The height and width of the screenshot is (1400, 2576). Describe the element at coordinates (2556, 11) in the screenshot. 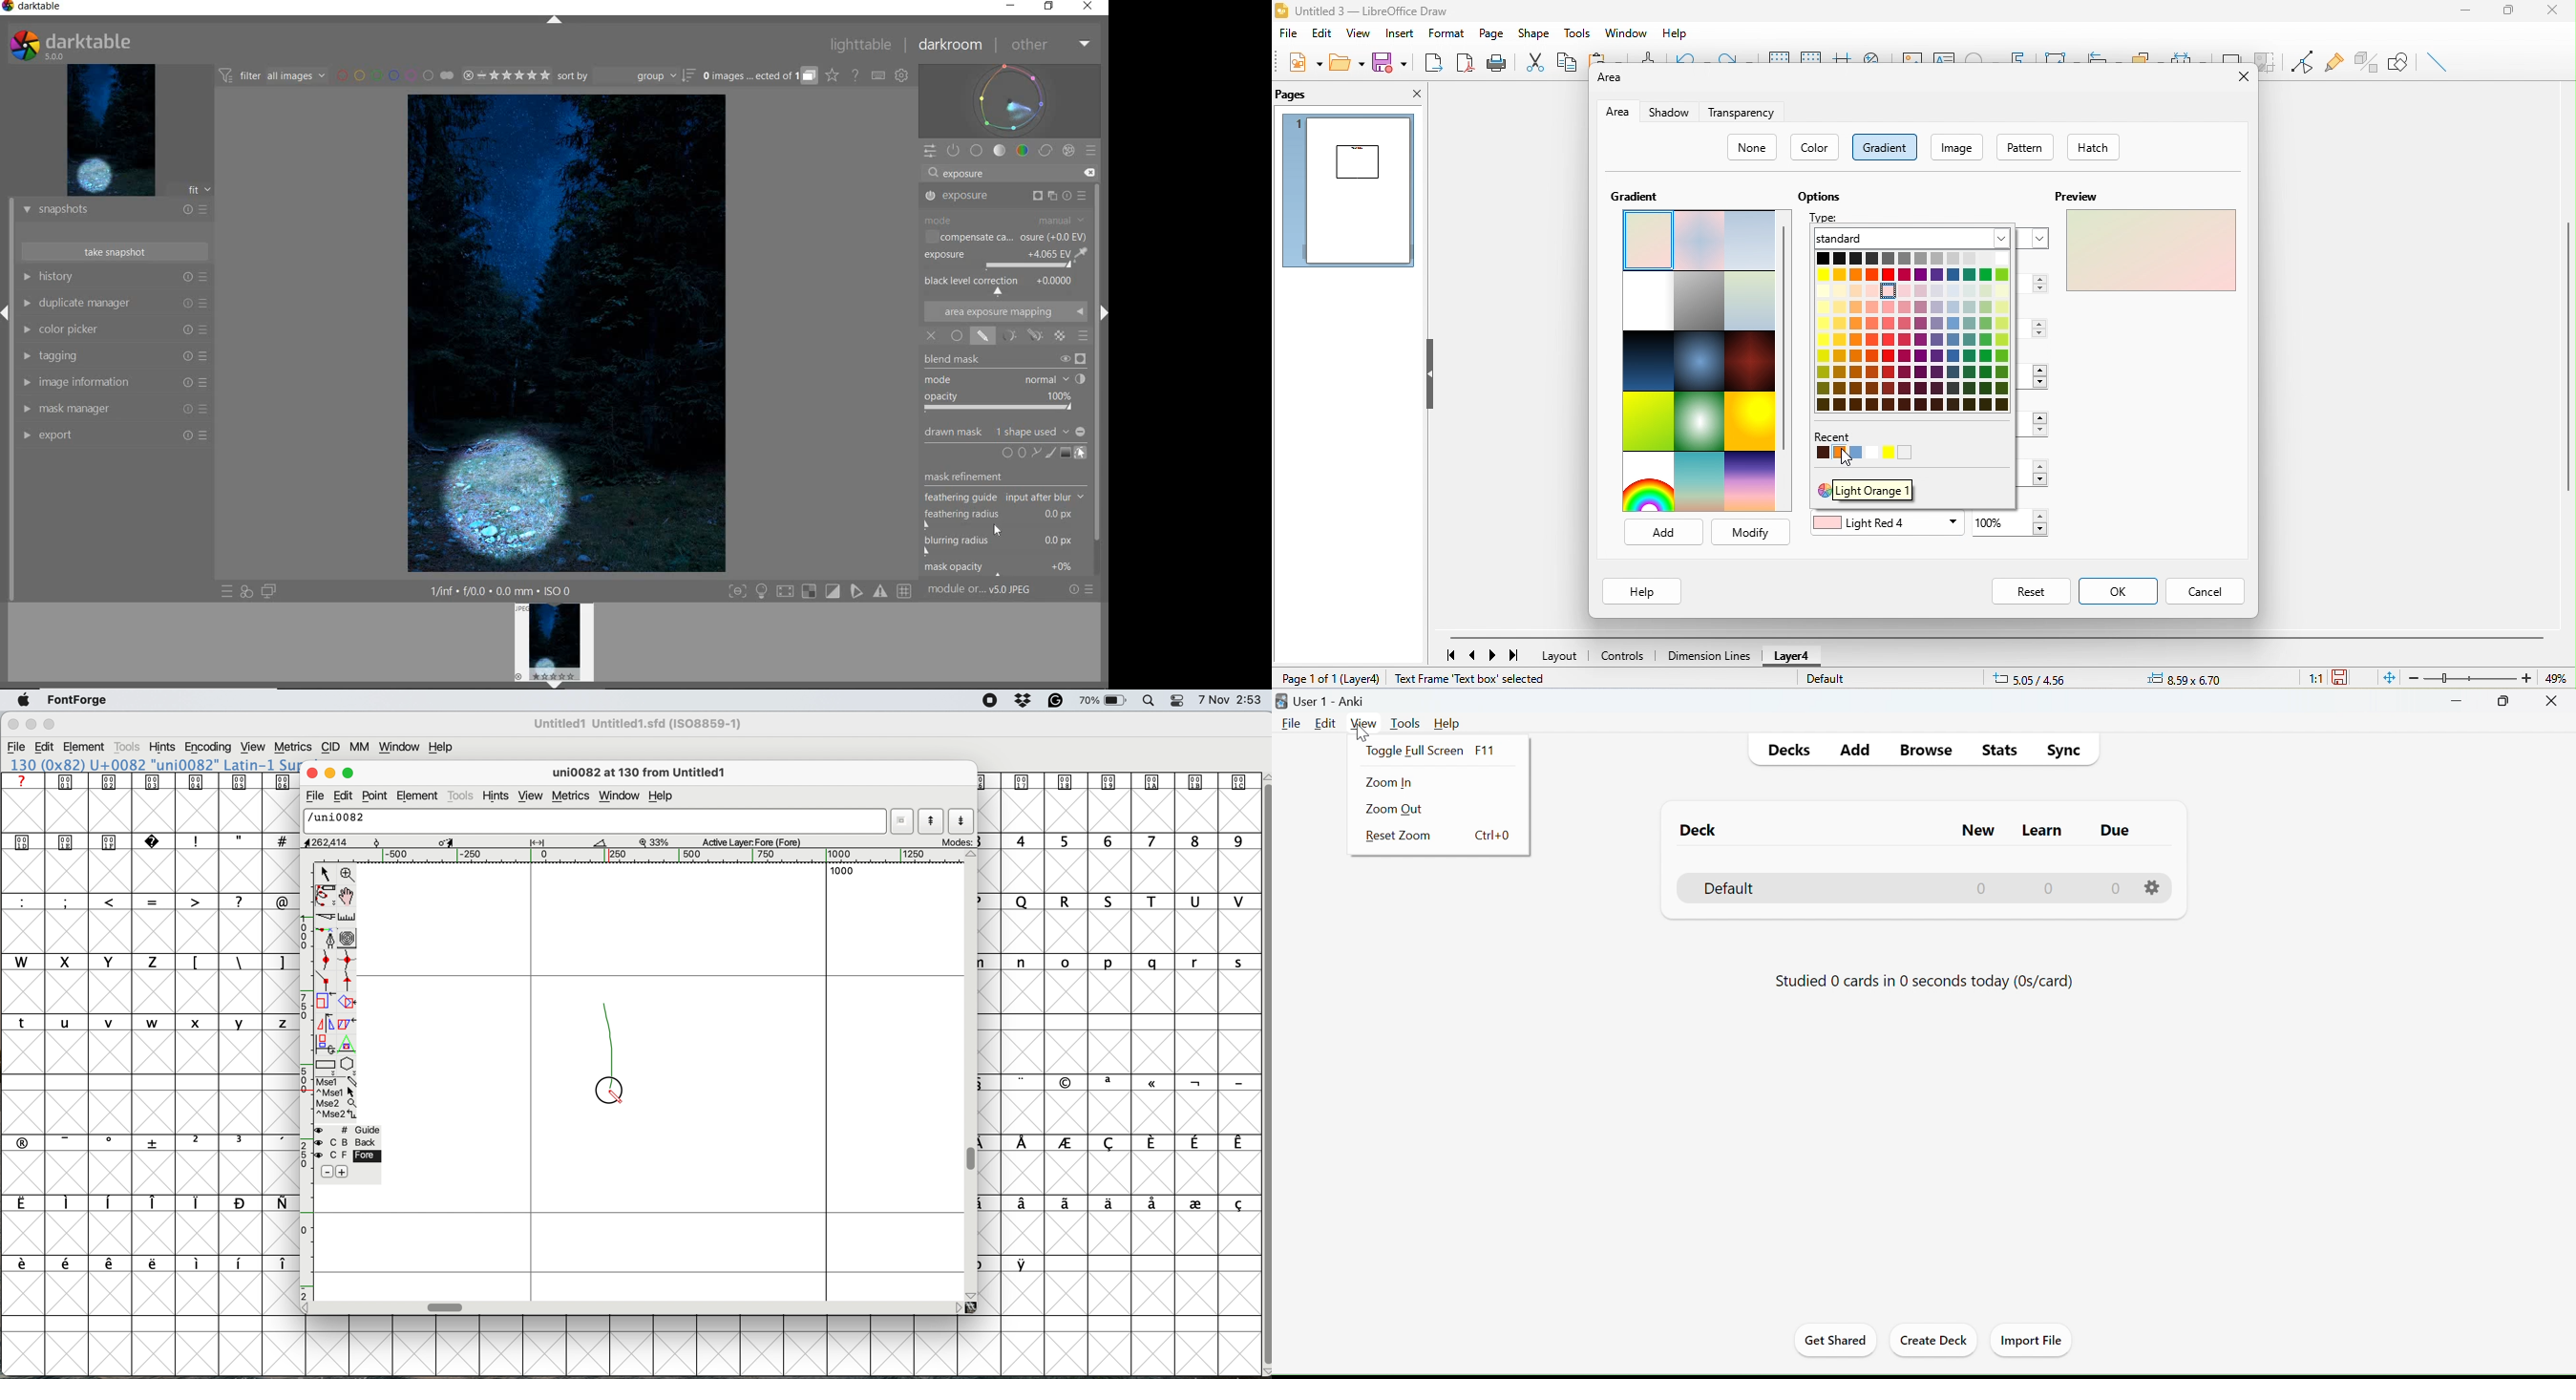

I see `close` at that location.